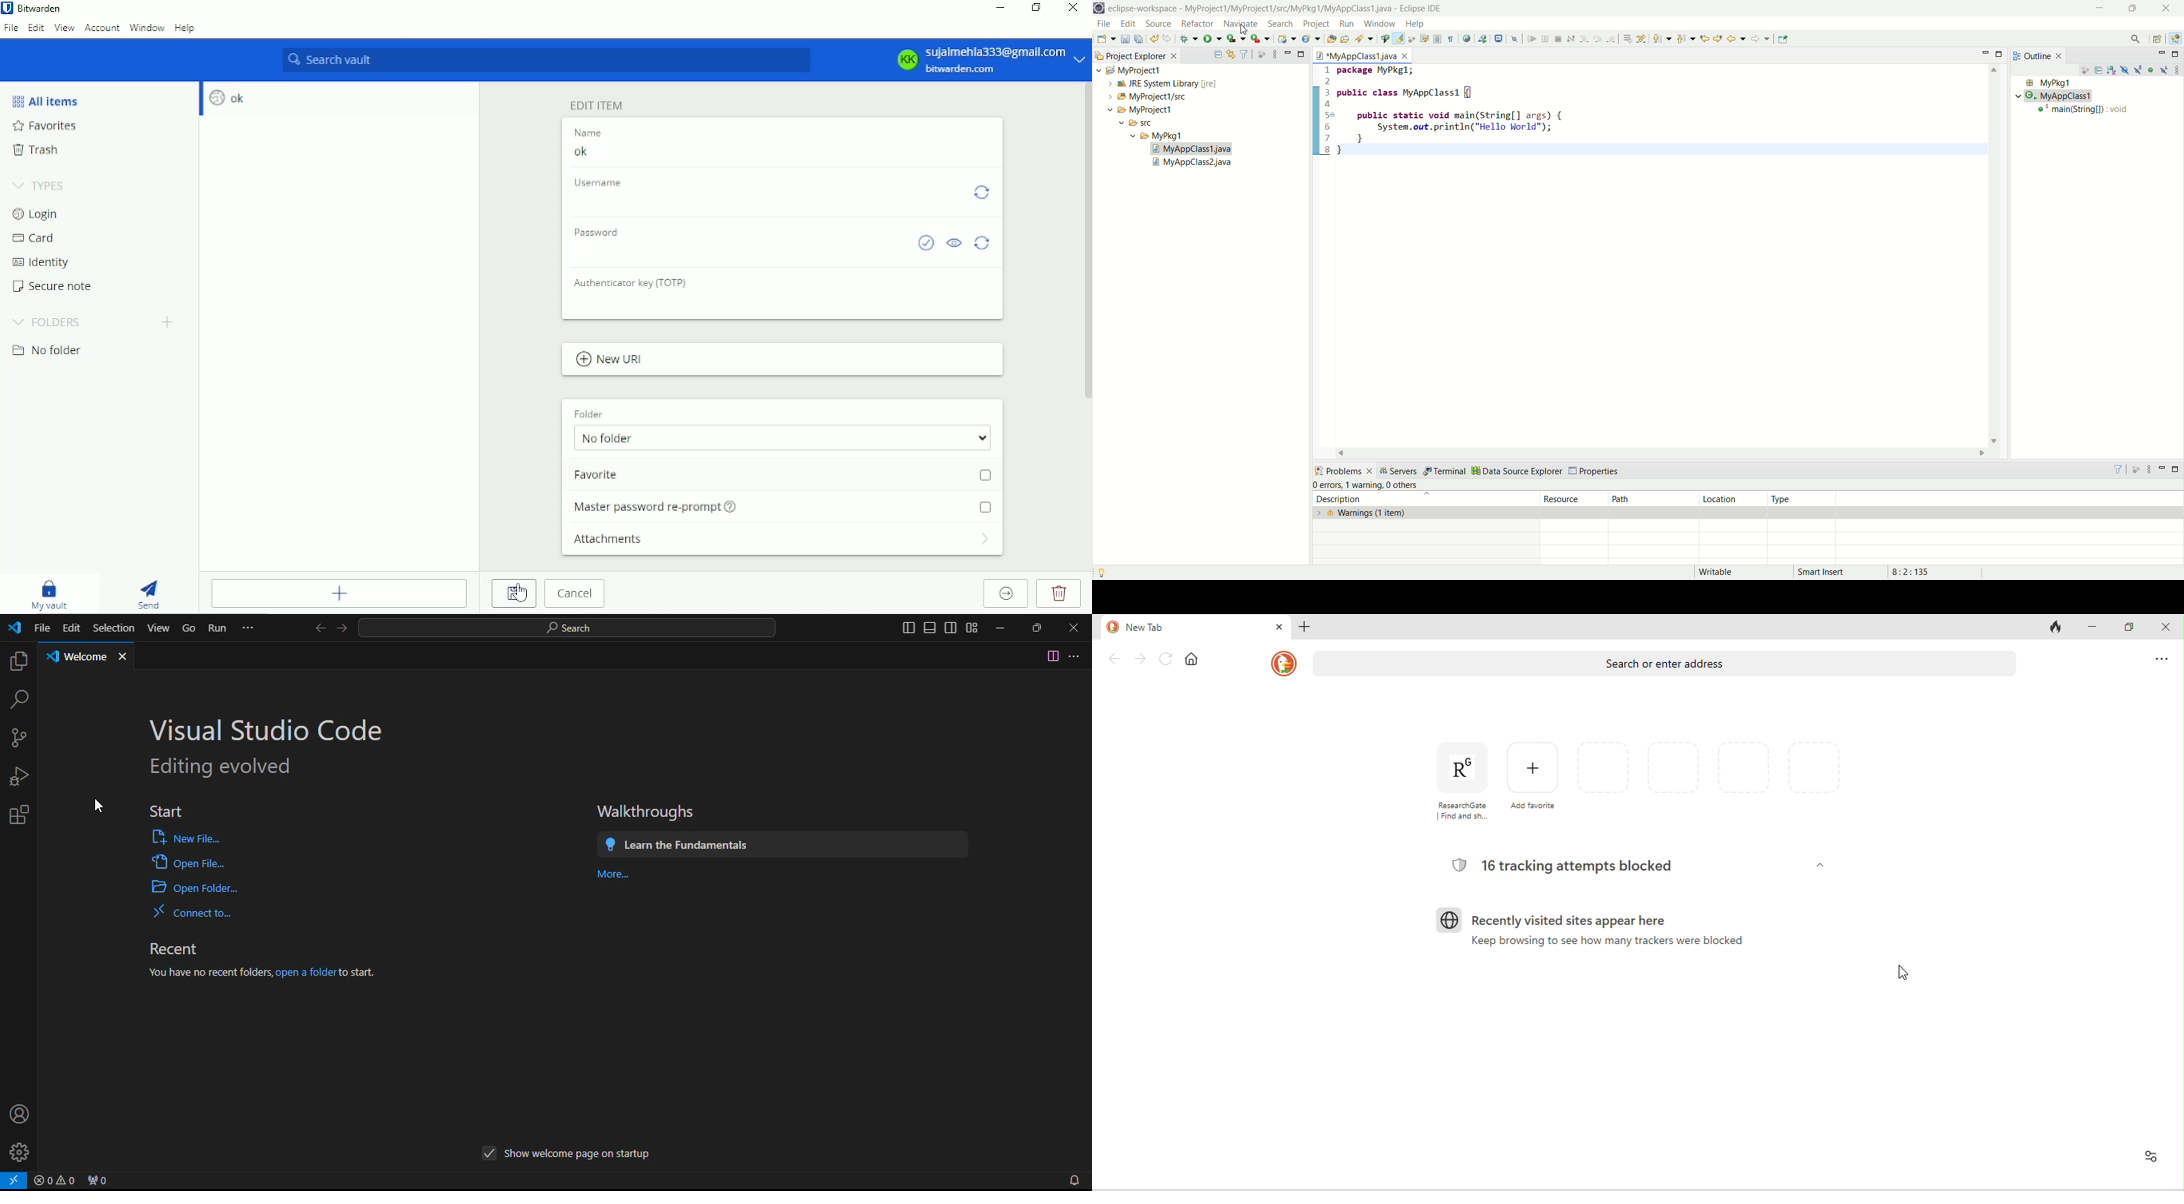  Describe the element at coordinates (1076, 9) in the screenshot. I see `Close` at that location.